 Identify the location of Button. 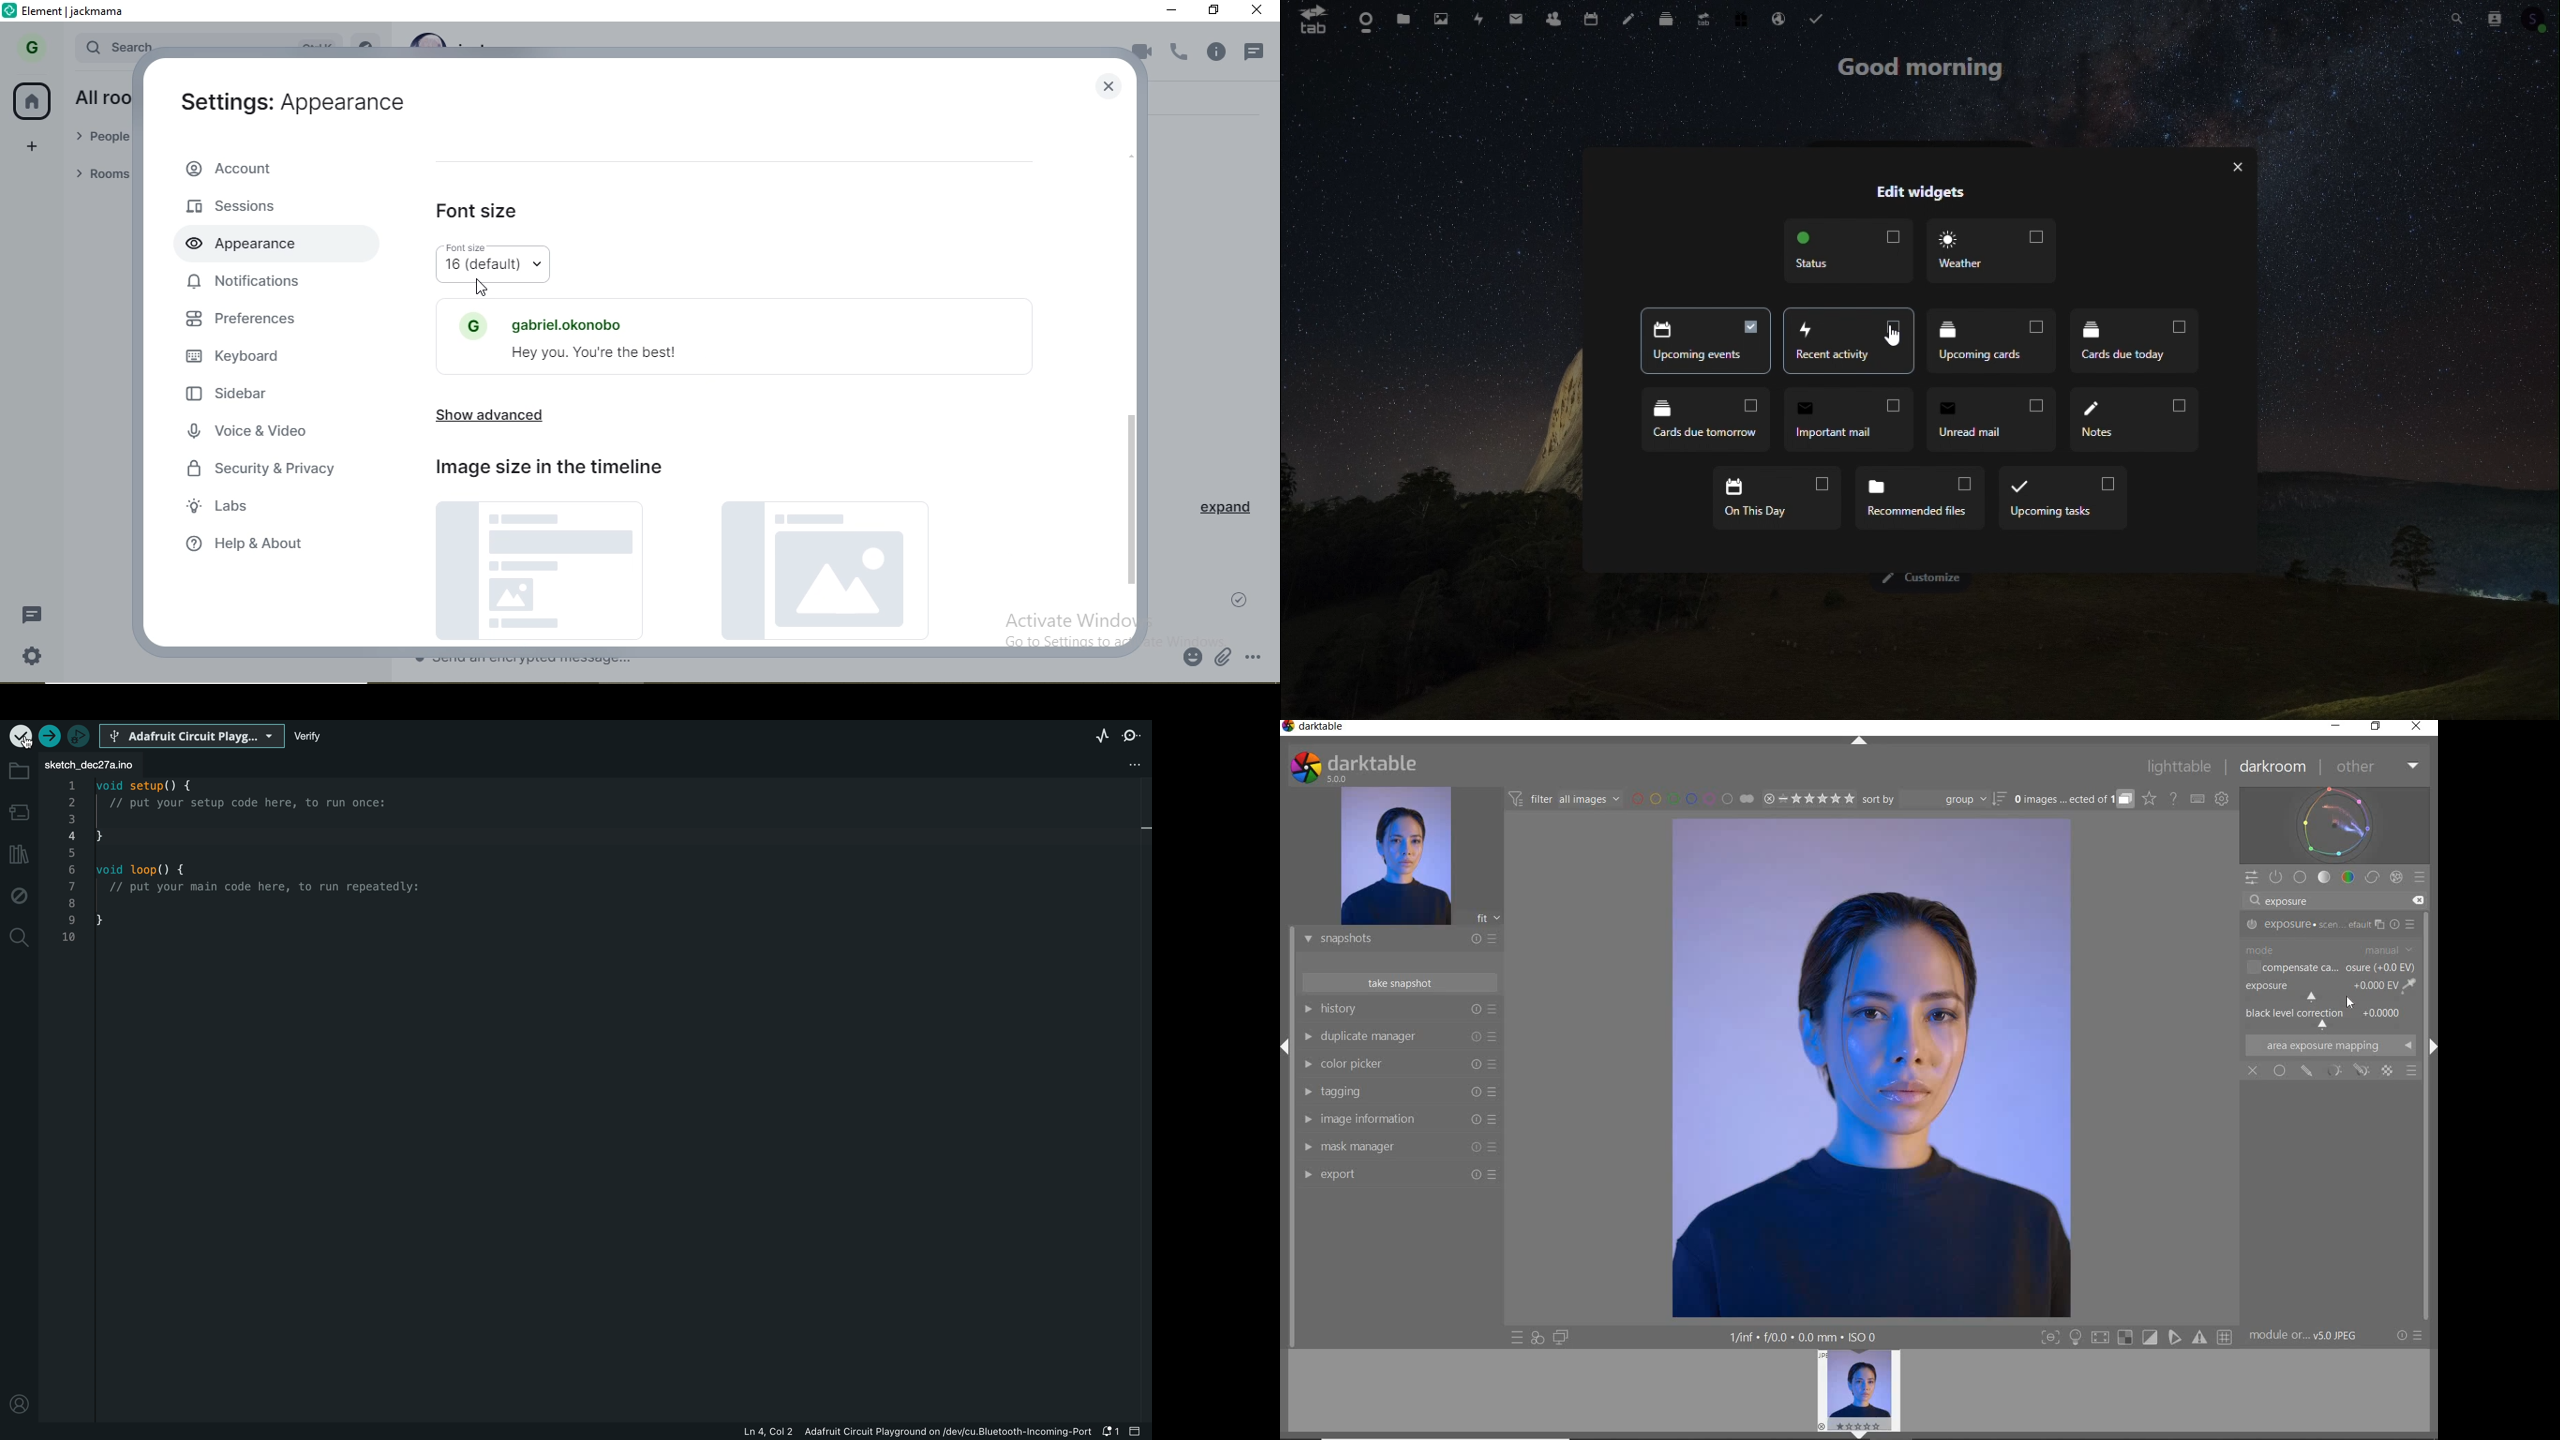
(2201, 1337).